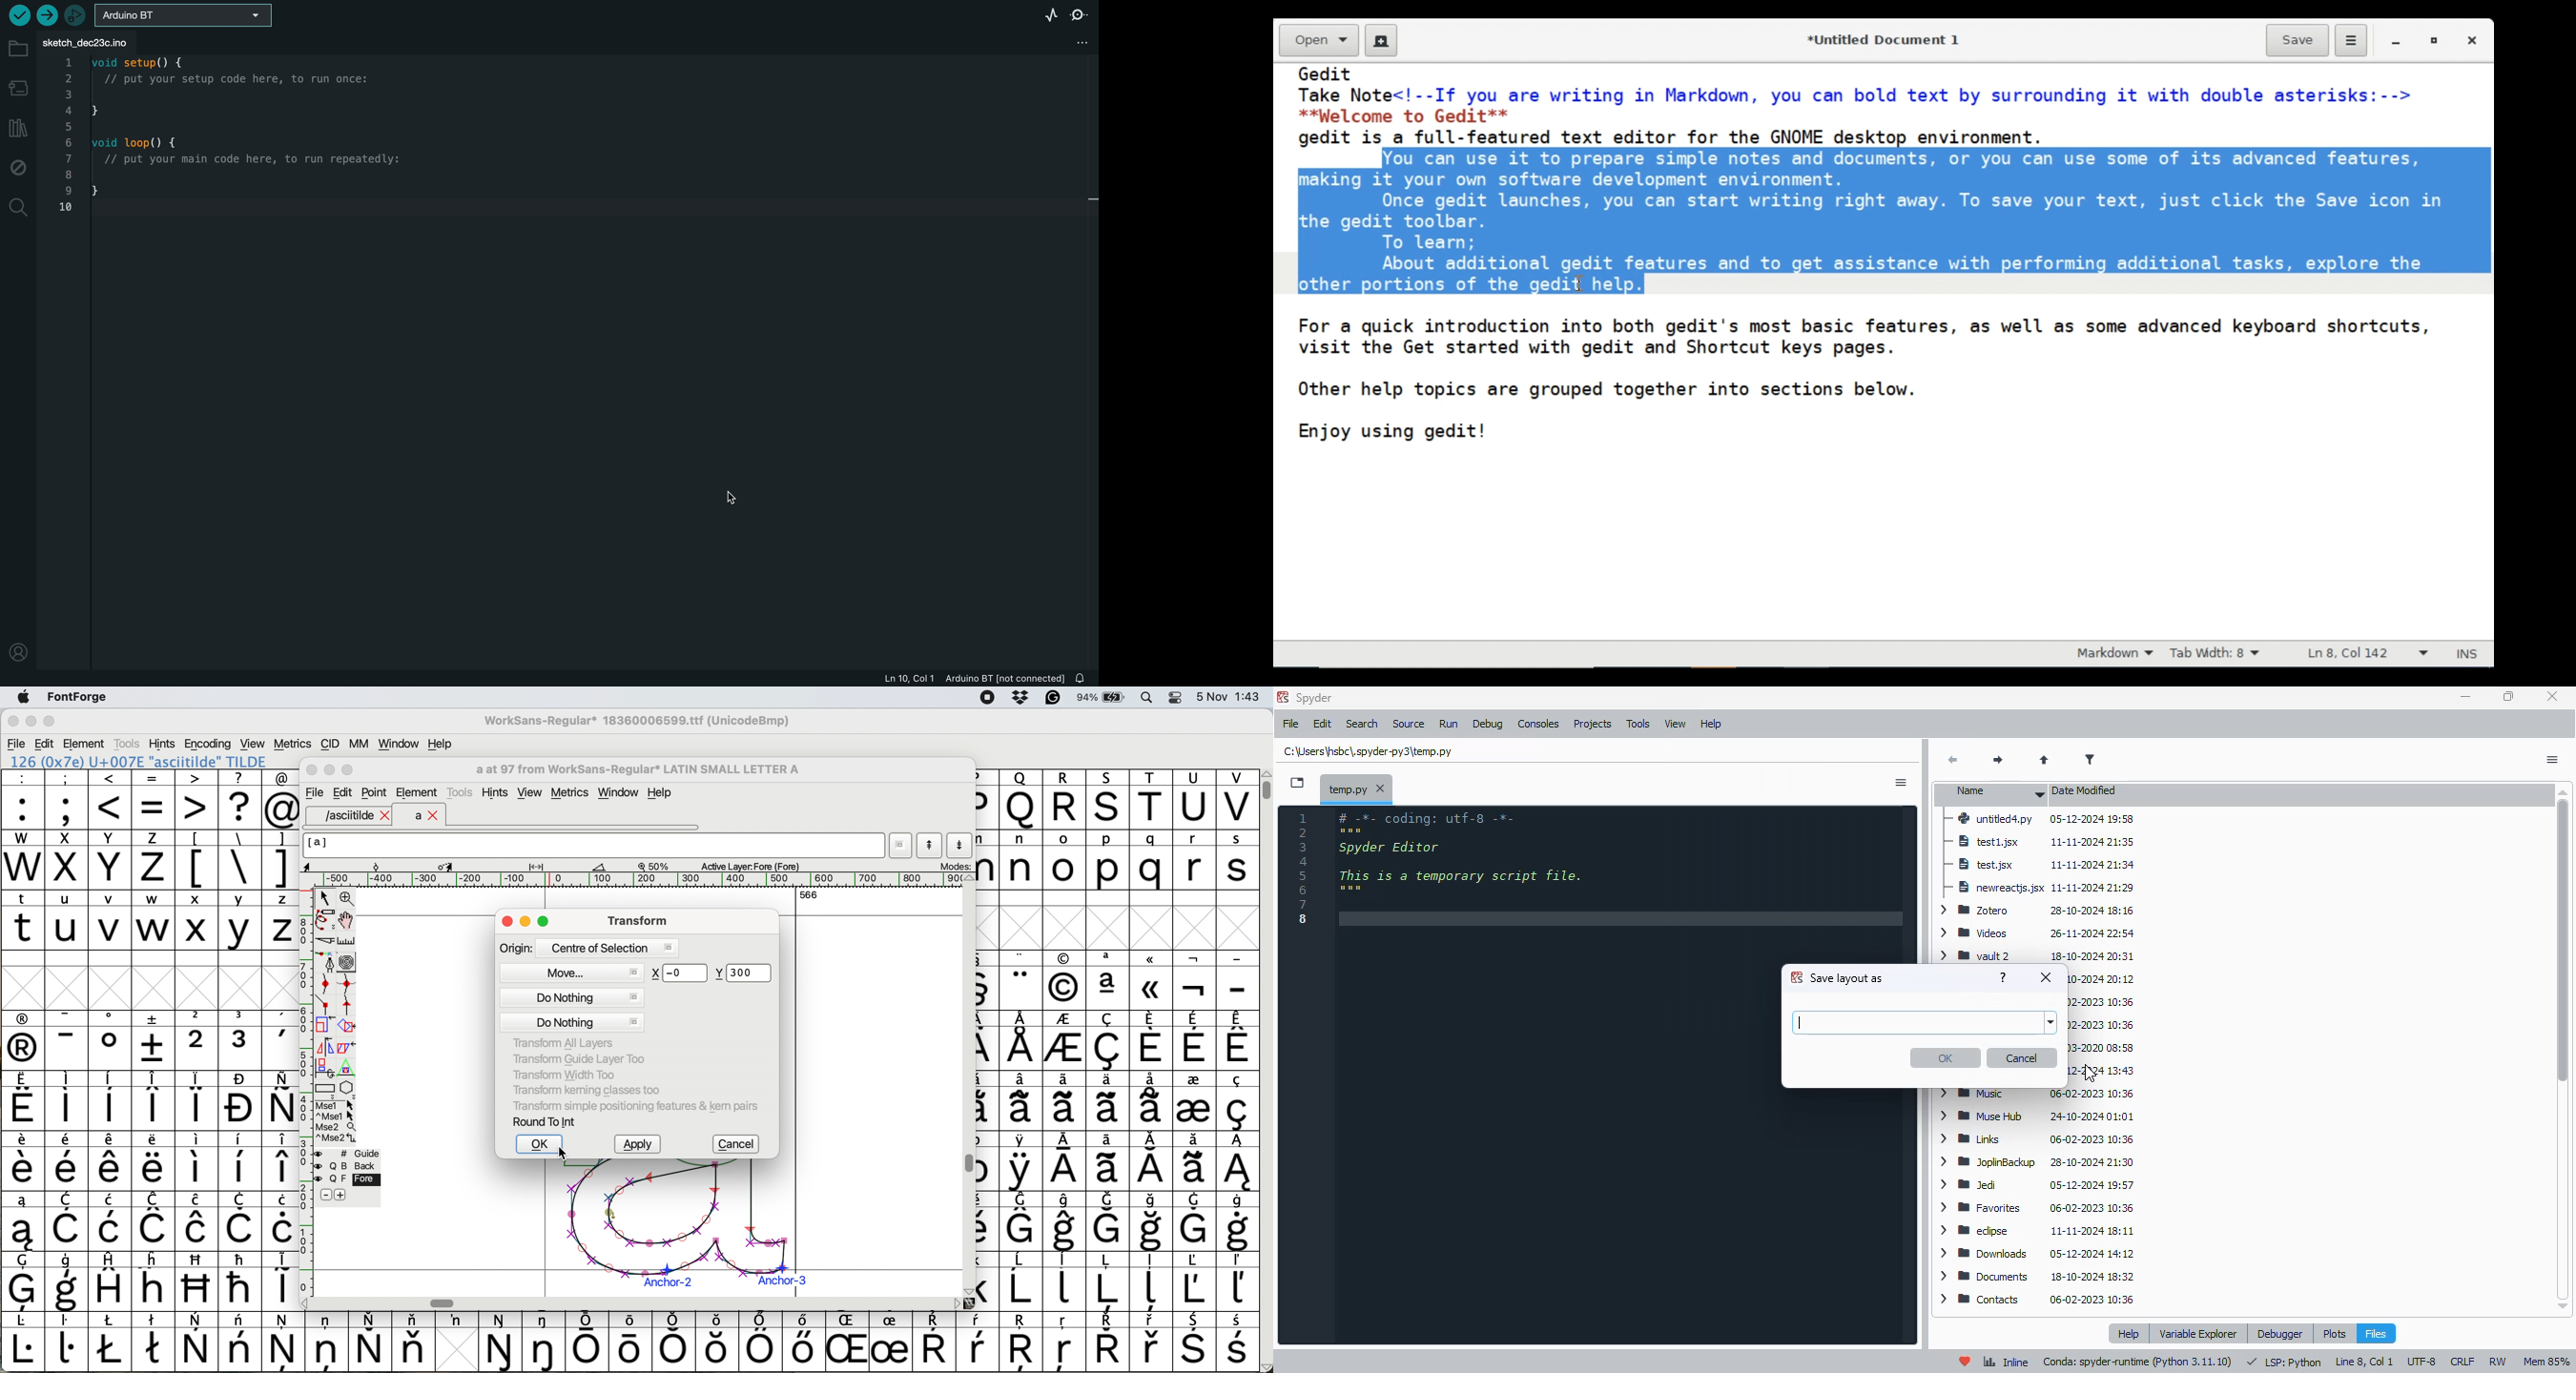  What do you see at coordinates (2045, 760) in the screenshot?
I see `parent` at bounding box center [2045, 760].